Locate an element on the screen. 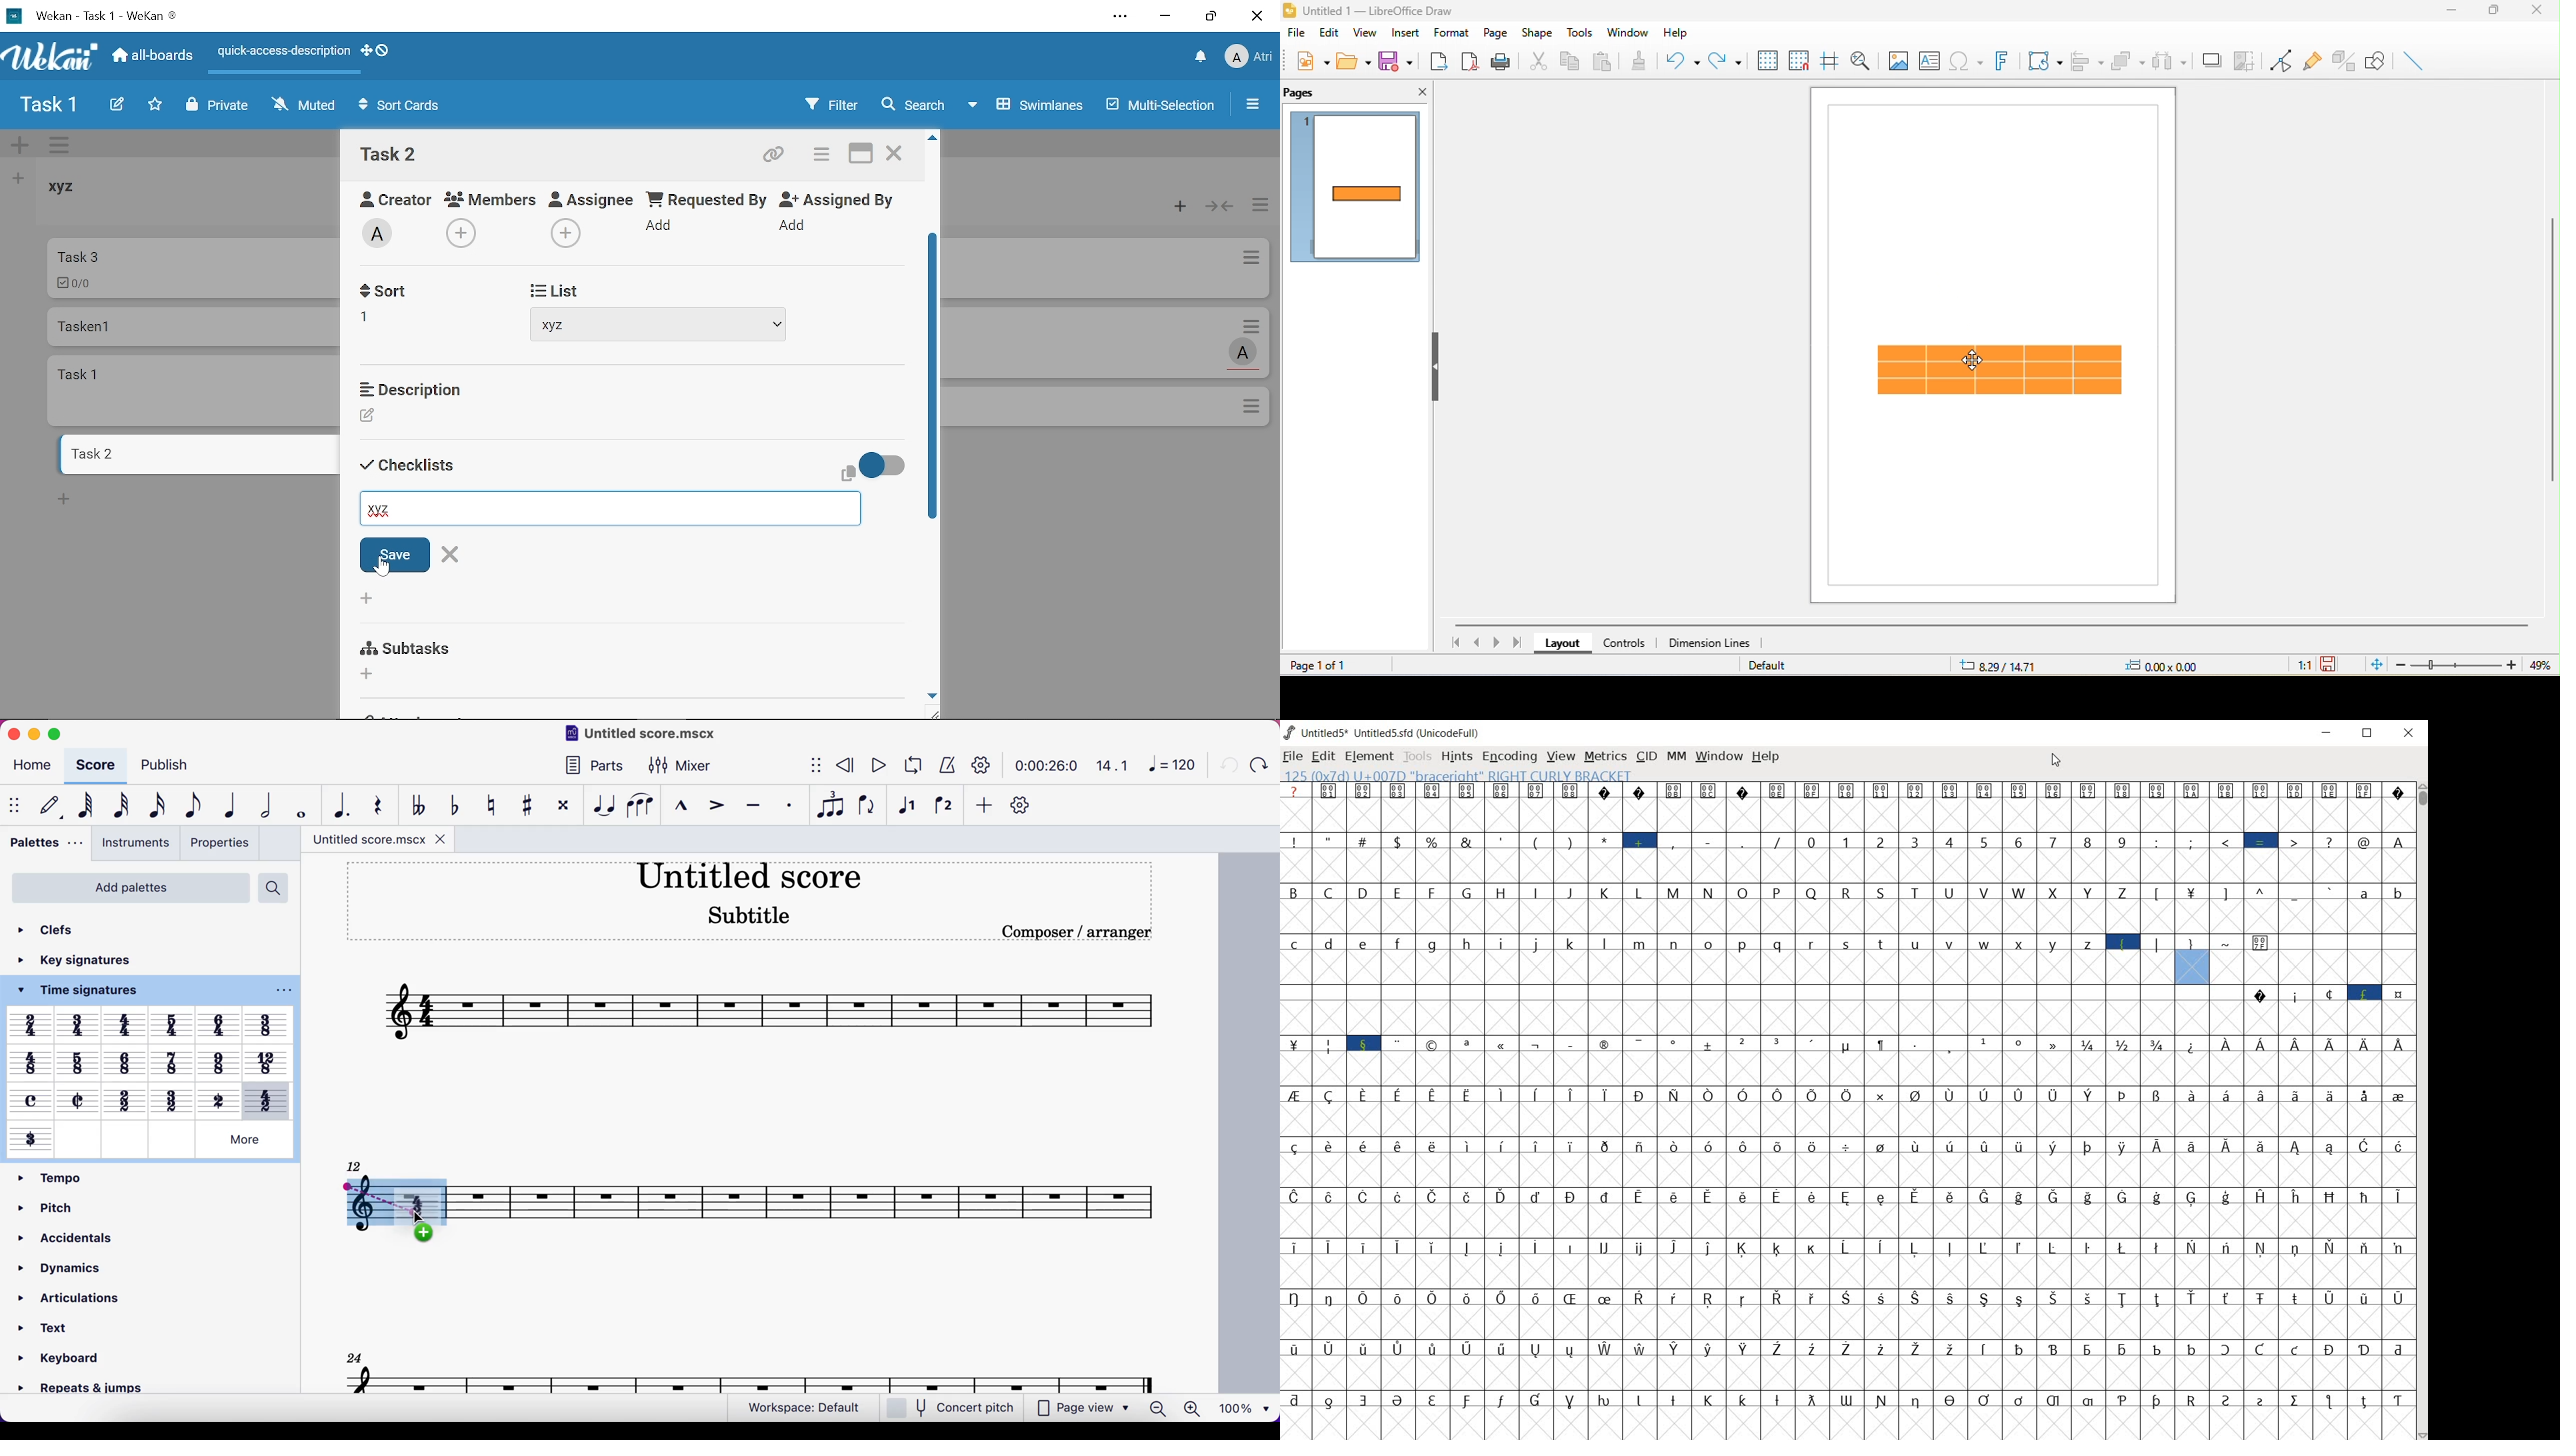 The height and width of the screenshot is (1456, 2576). Card actions is located at coordinates (1250, 261).